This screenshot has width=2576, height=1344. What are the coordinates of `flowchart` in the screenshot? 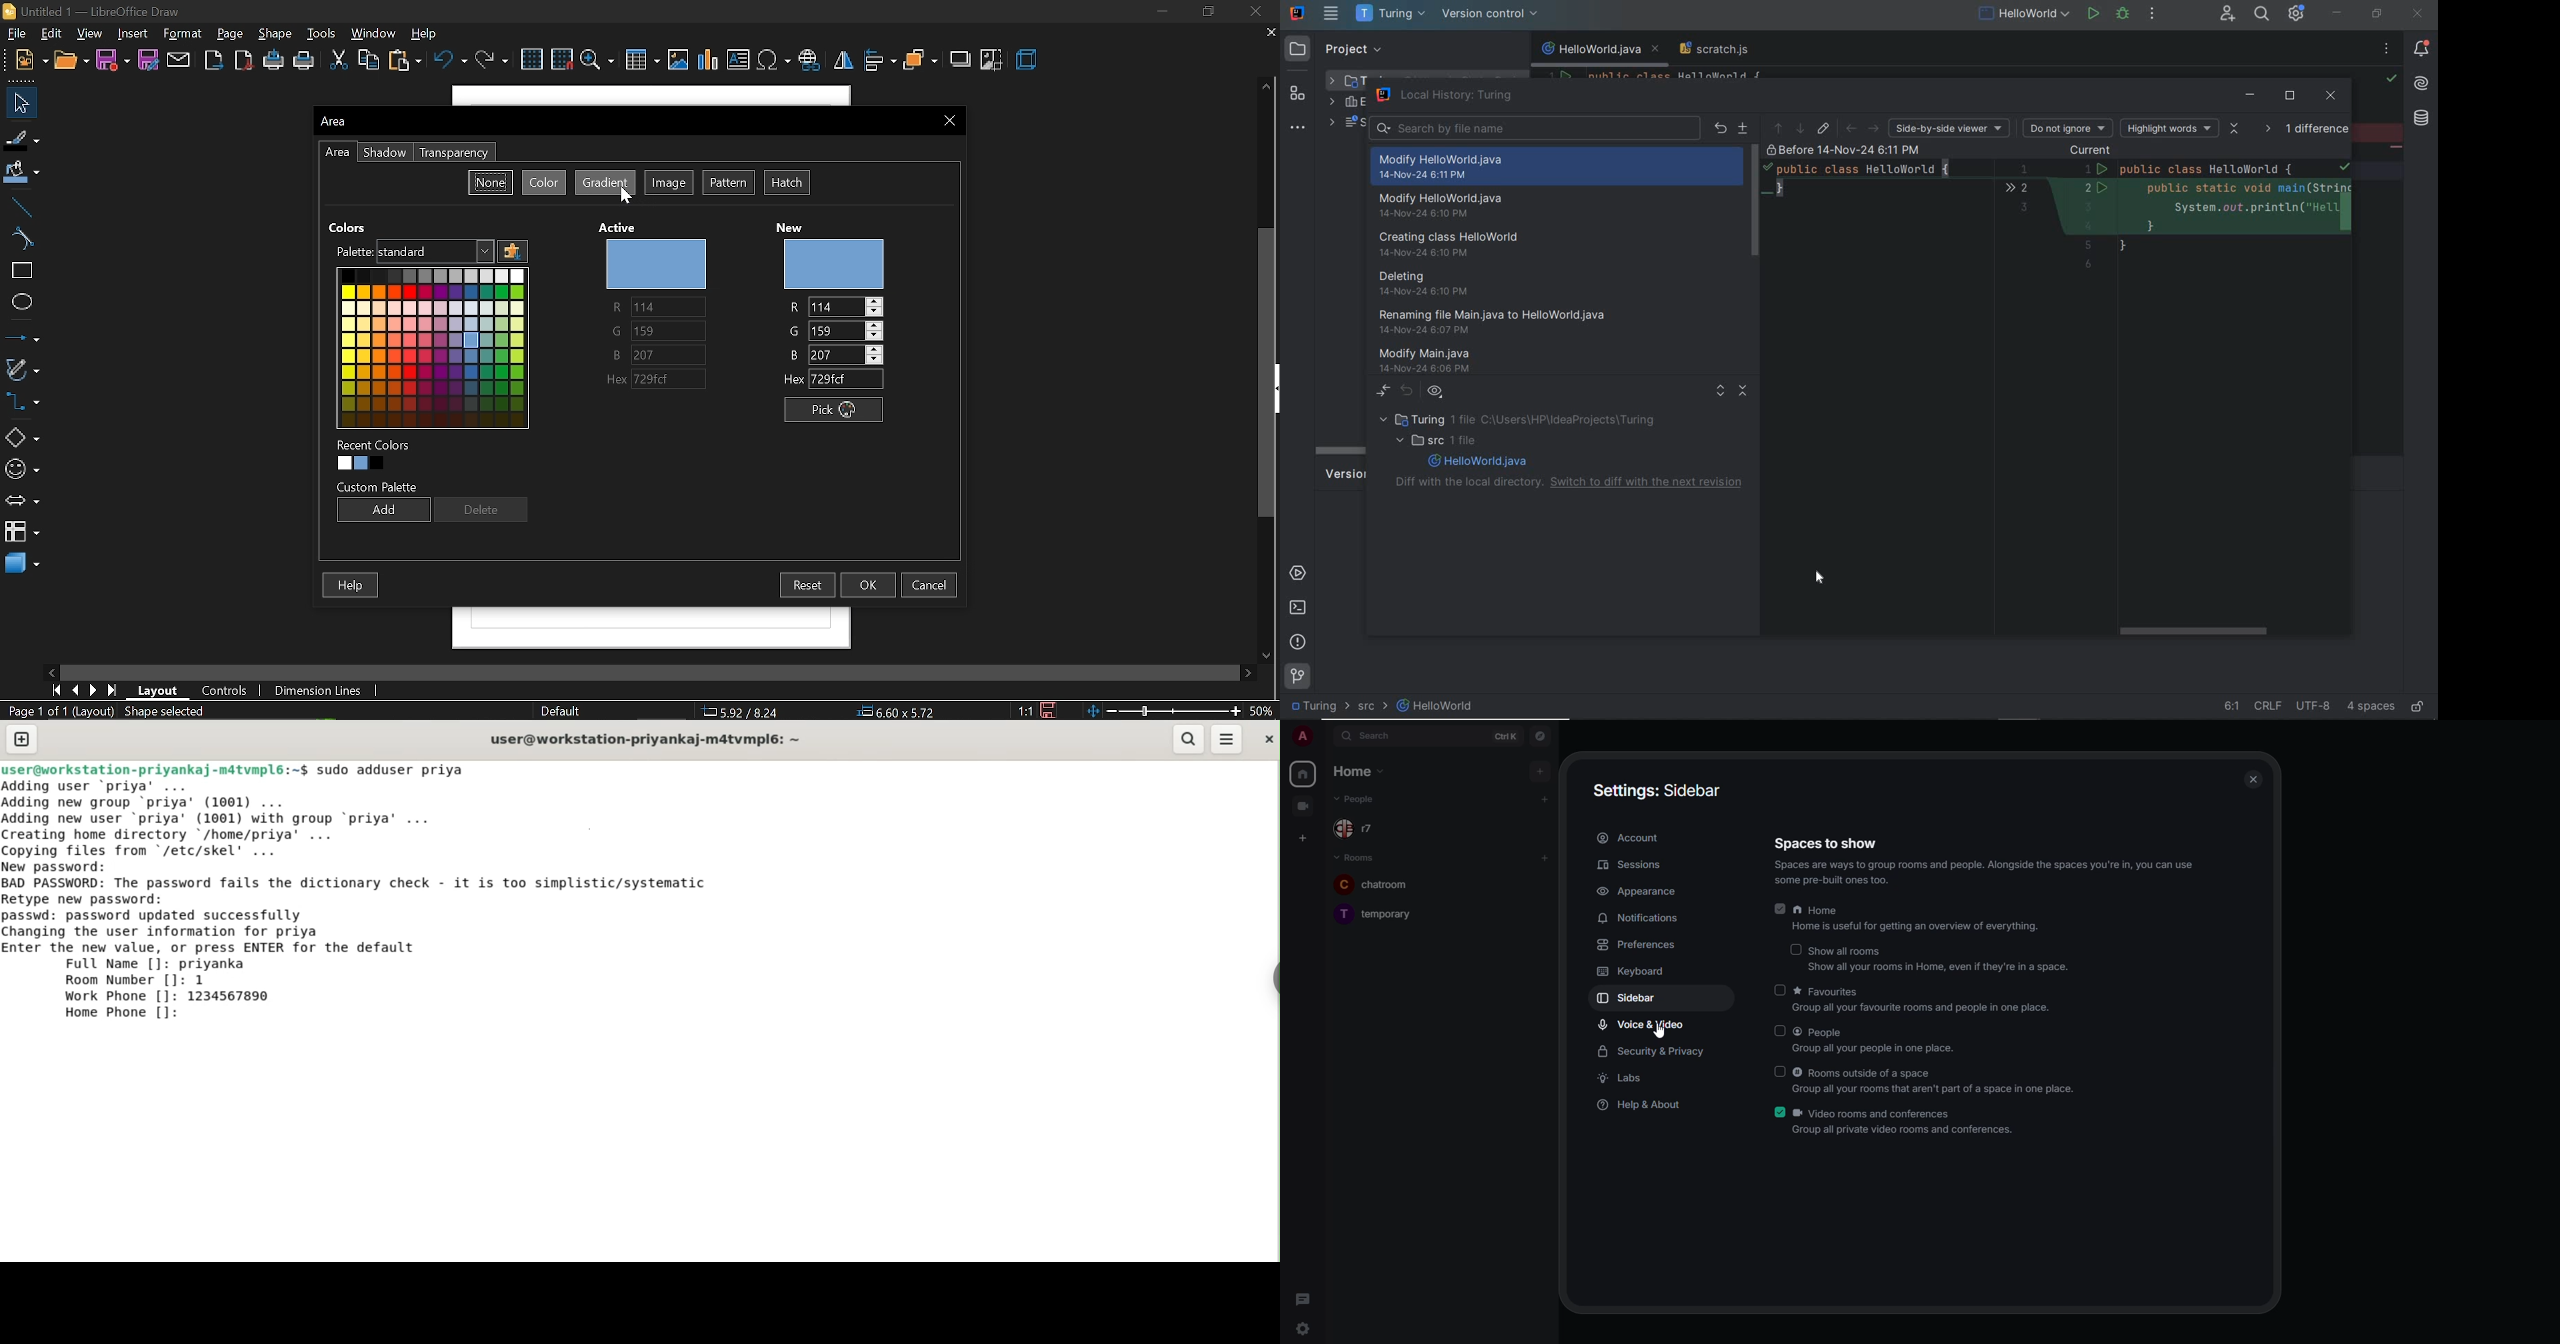 It's located at (21, 530).